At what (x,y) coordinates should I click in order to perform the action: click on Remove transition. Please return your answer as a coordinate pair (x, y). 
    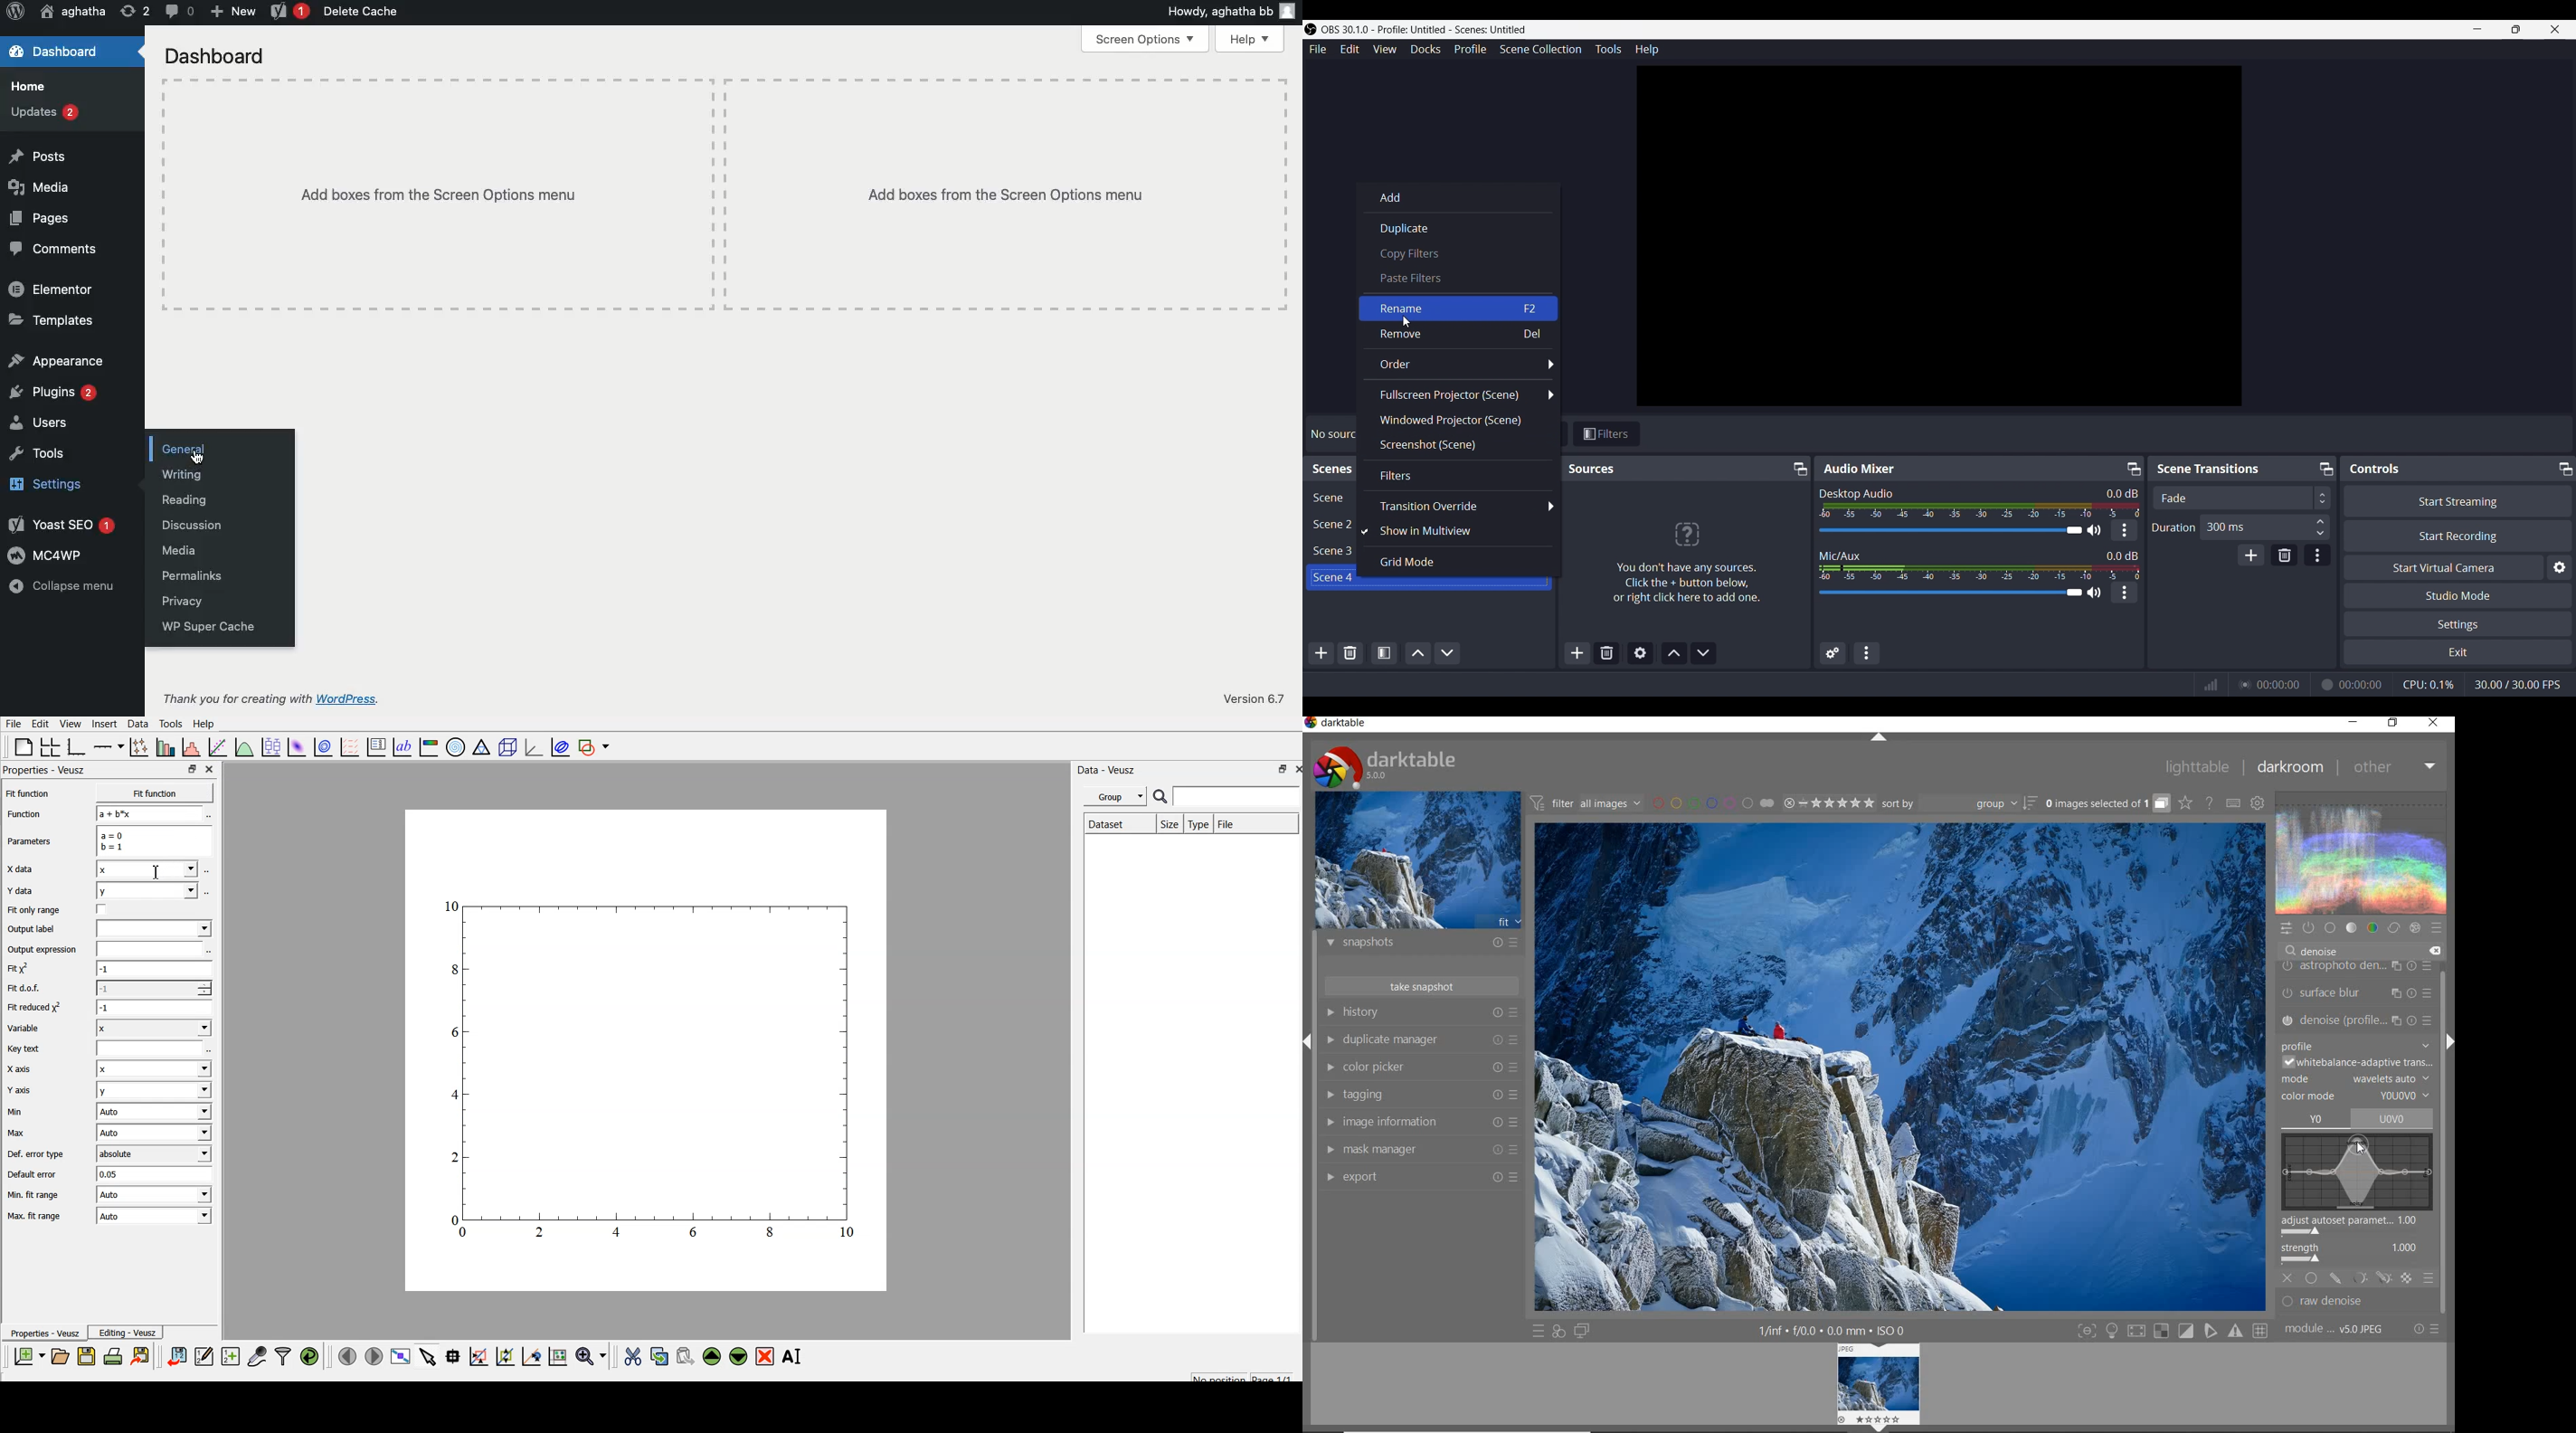
    Looking at the image, I should click on (2283, 555).